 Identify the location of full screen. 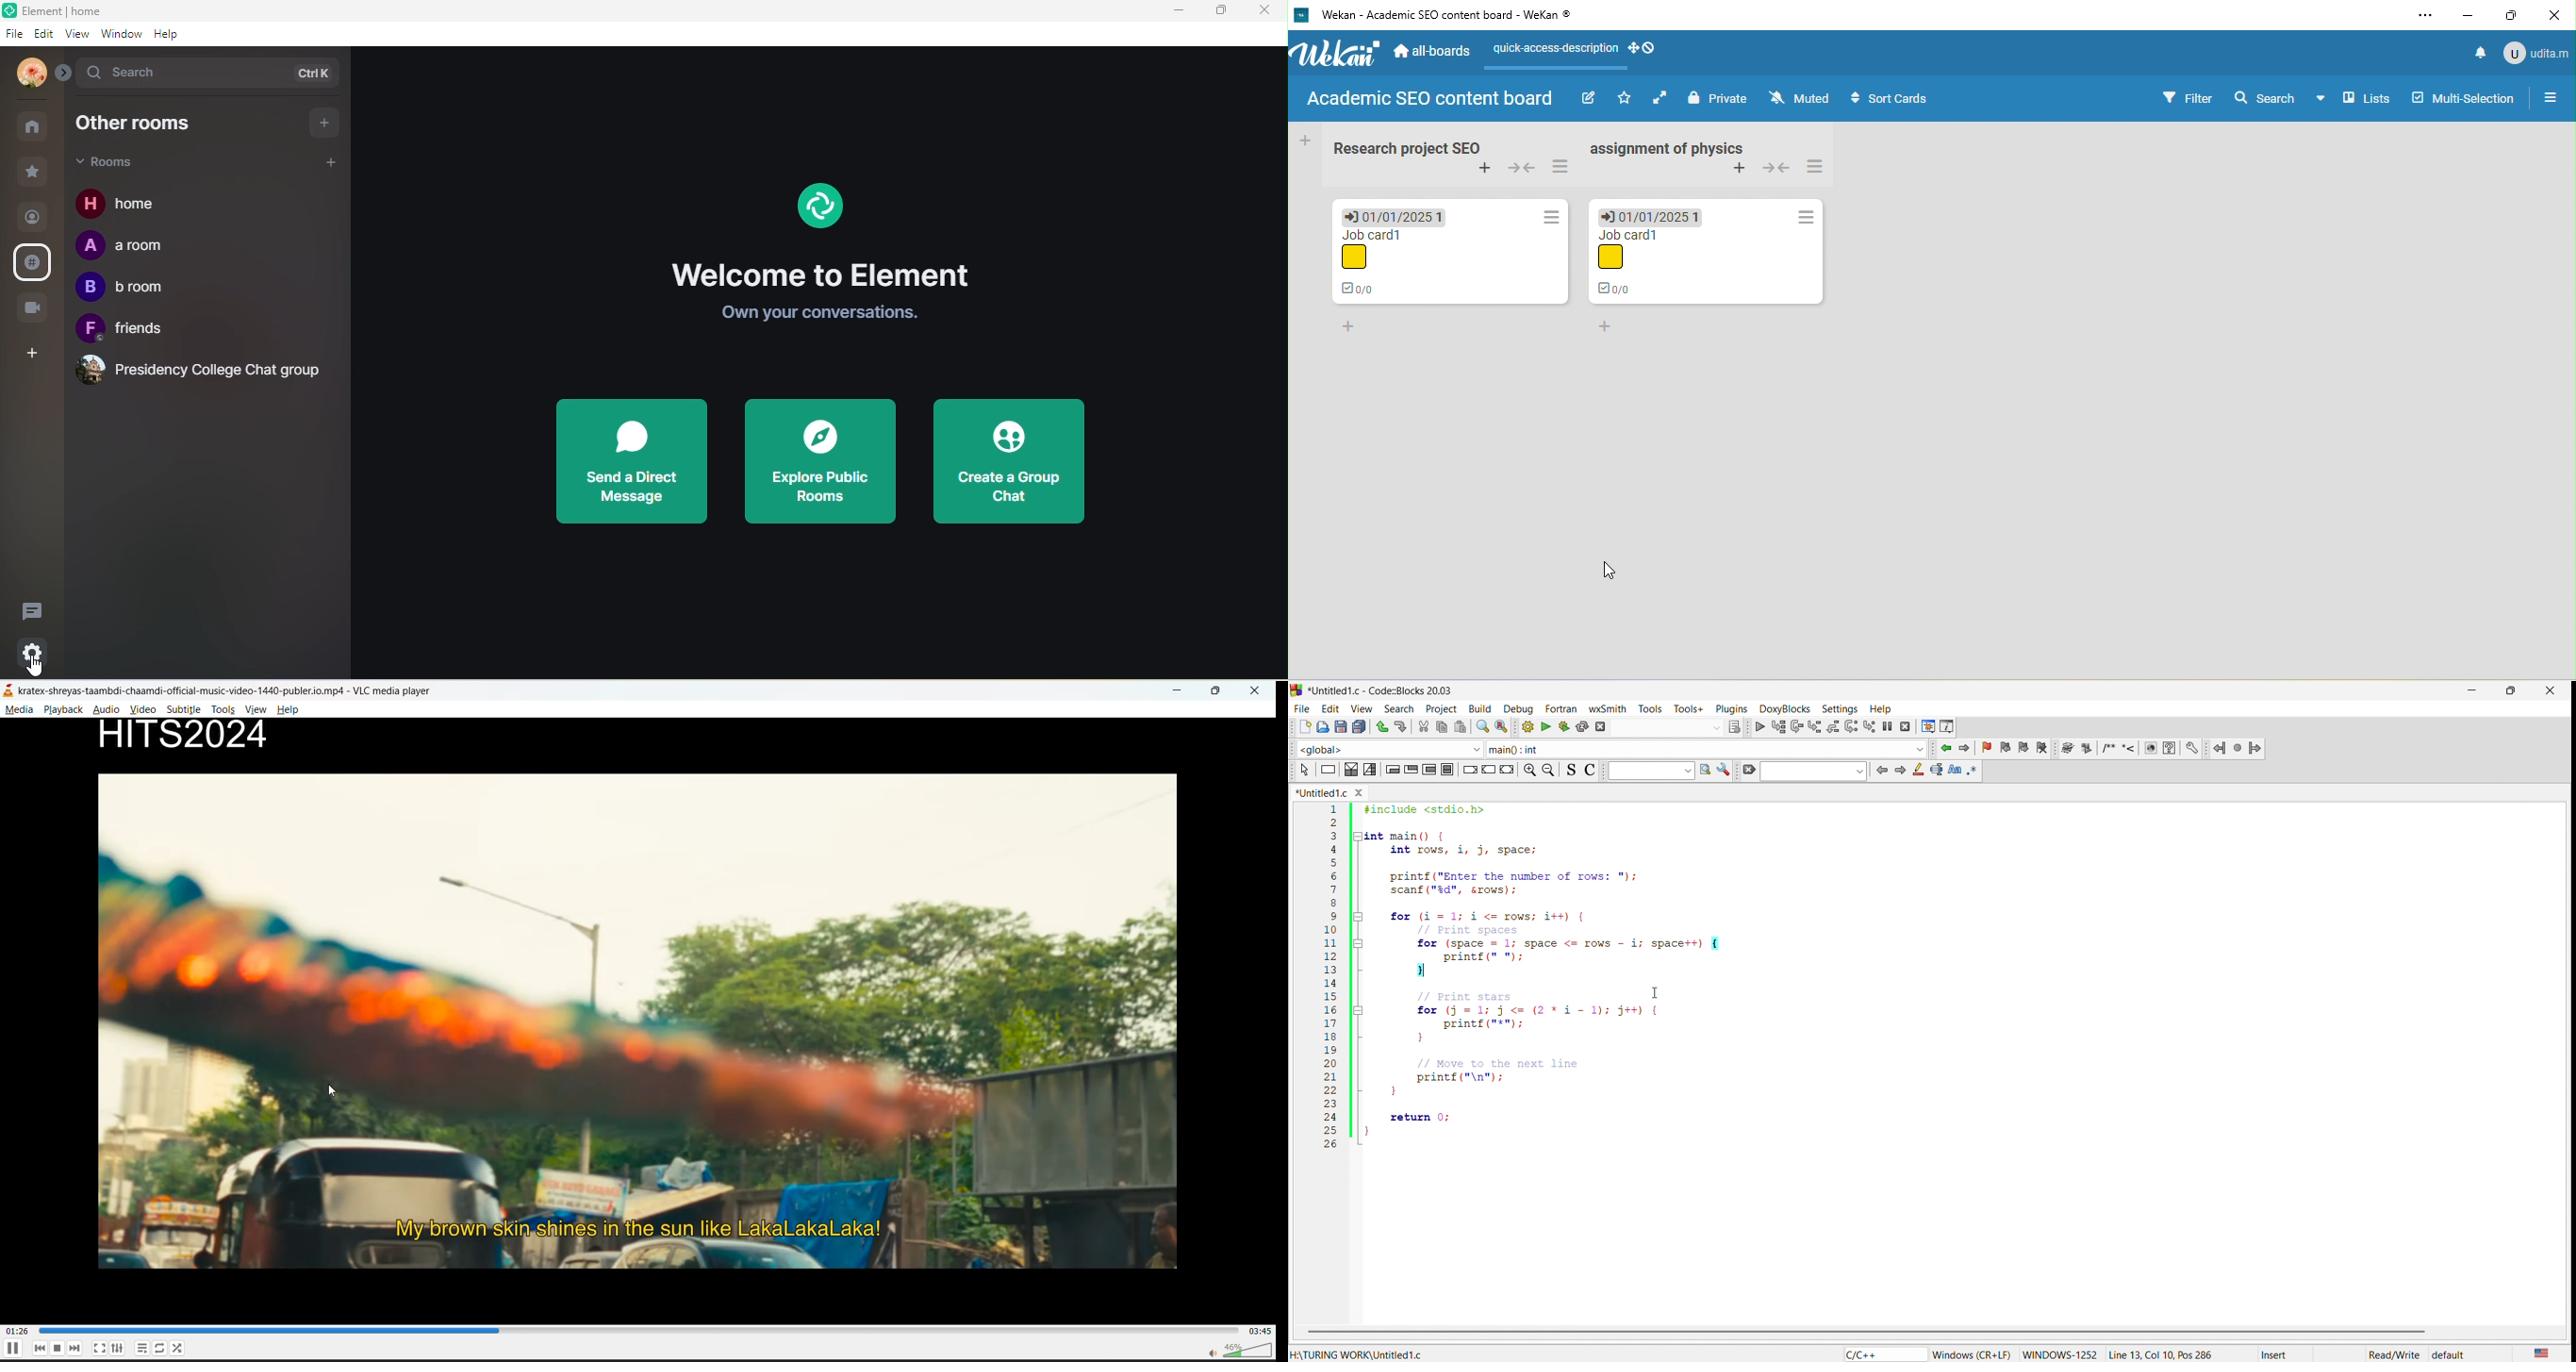
(100, 1347).